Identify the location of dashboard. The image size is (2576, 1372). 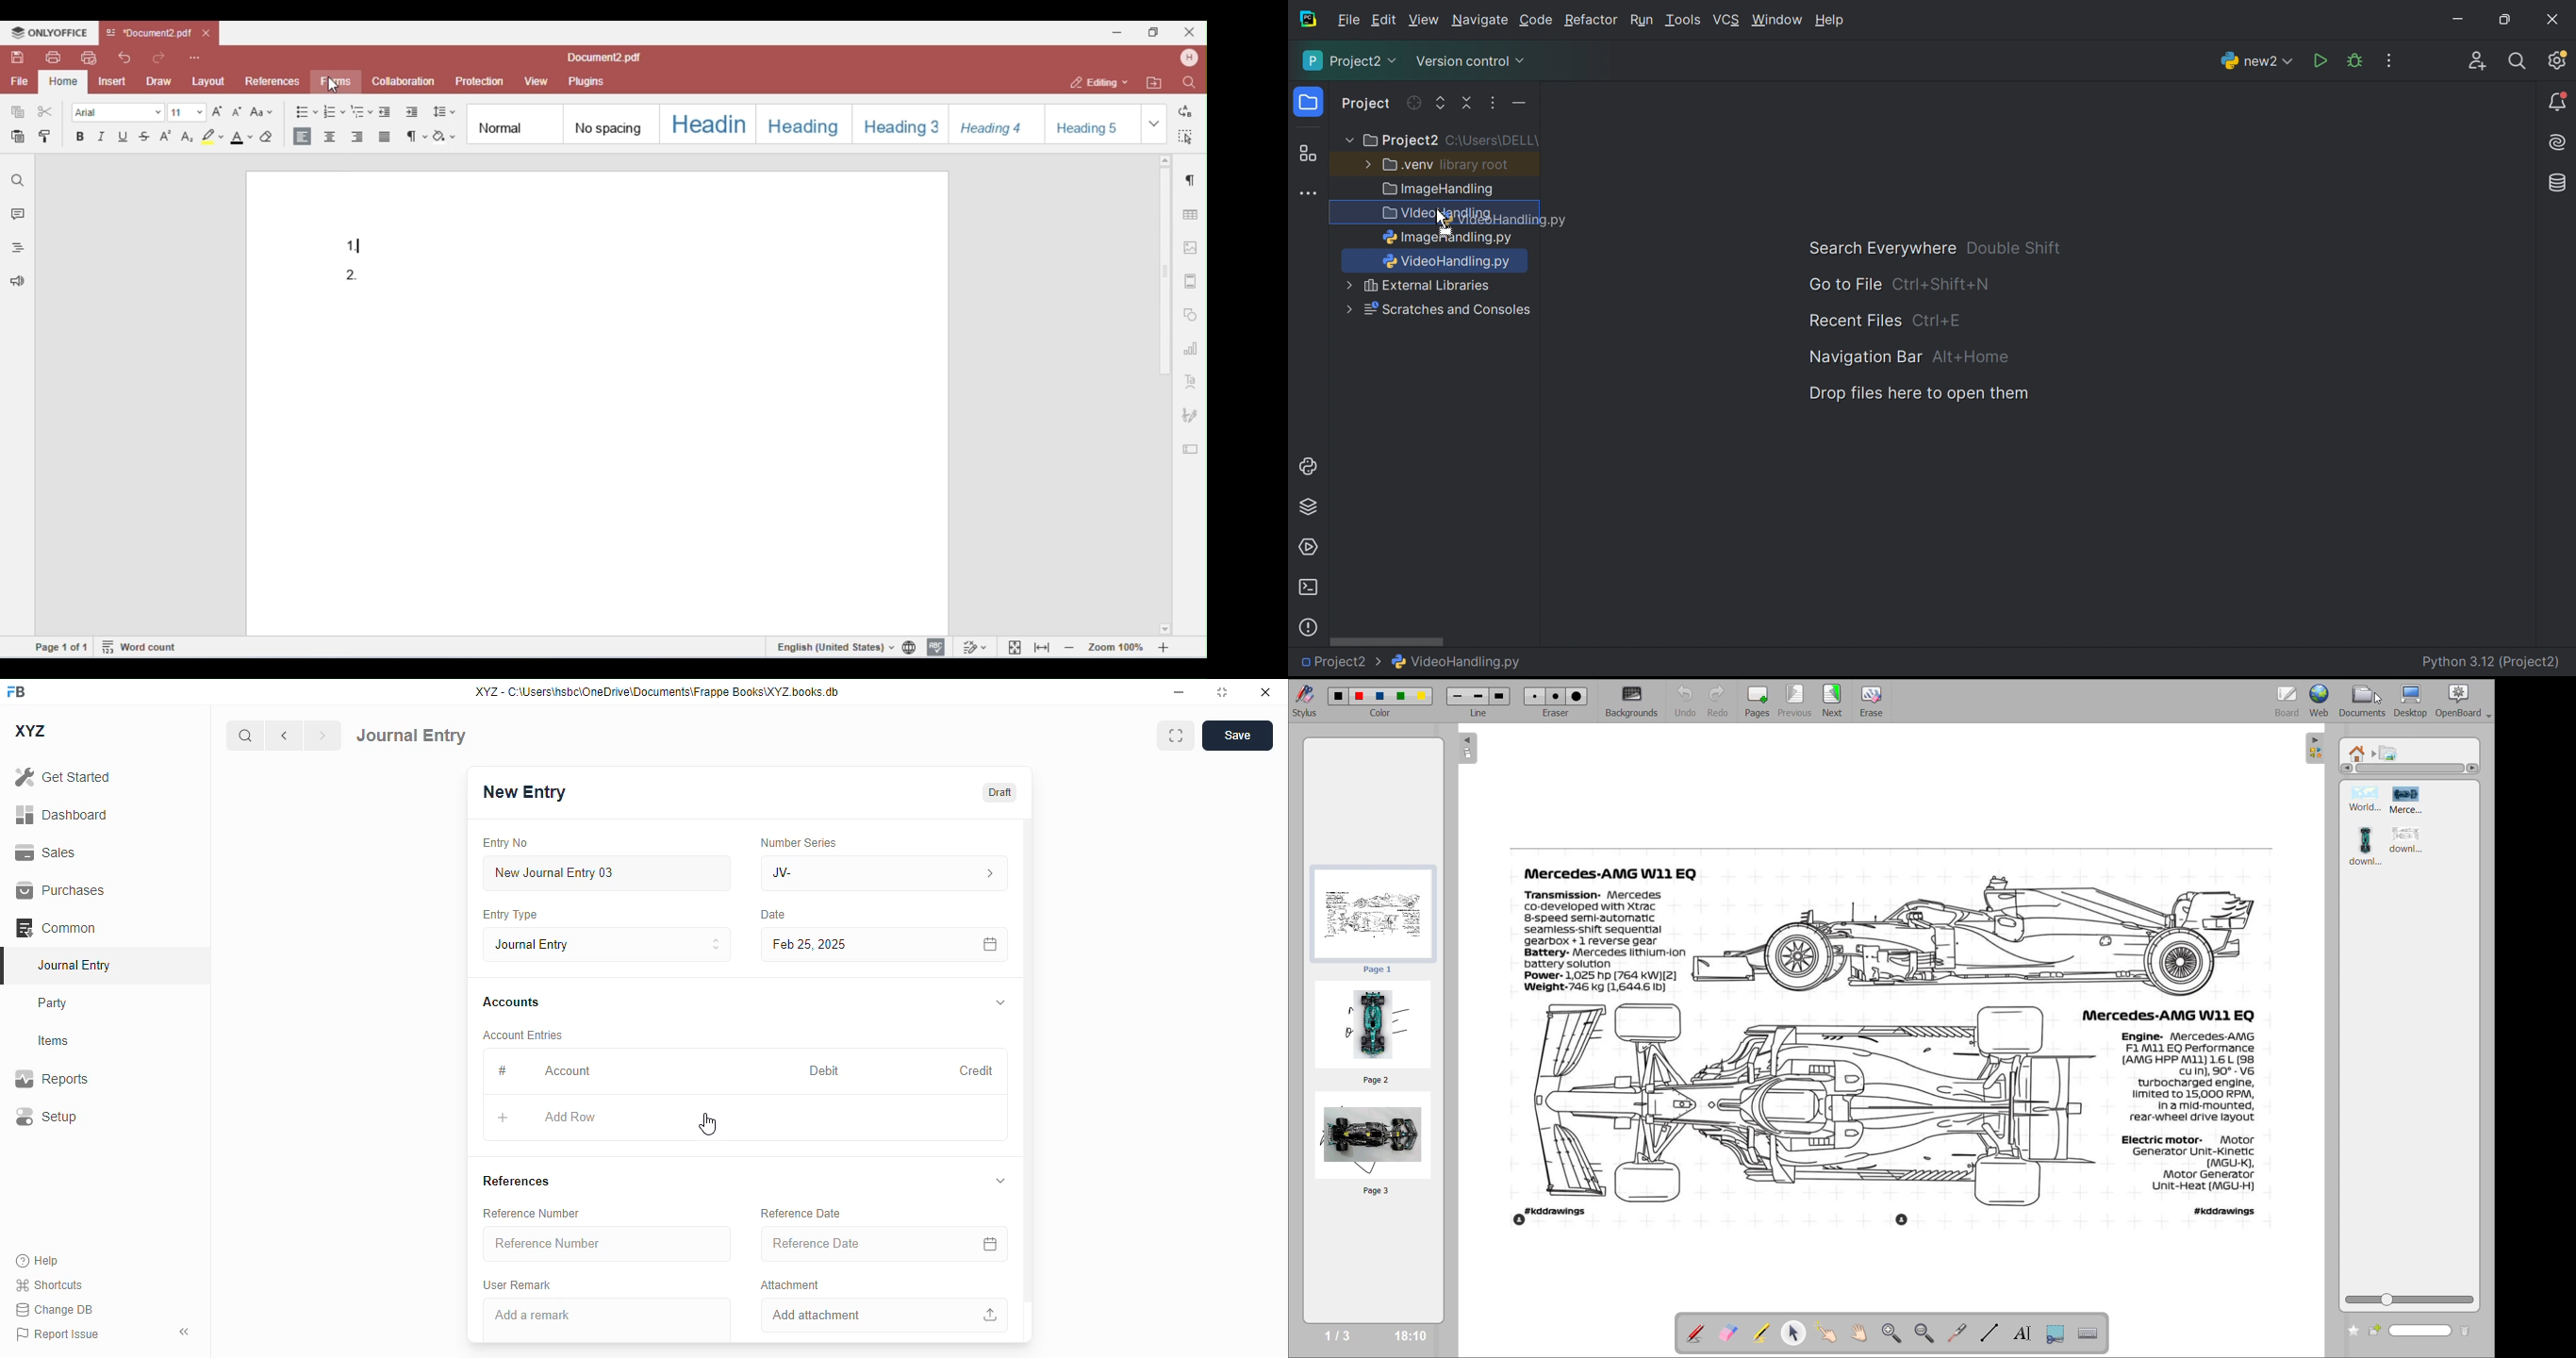
(62, 815).